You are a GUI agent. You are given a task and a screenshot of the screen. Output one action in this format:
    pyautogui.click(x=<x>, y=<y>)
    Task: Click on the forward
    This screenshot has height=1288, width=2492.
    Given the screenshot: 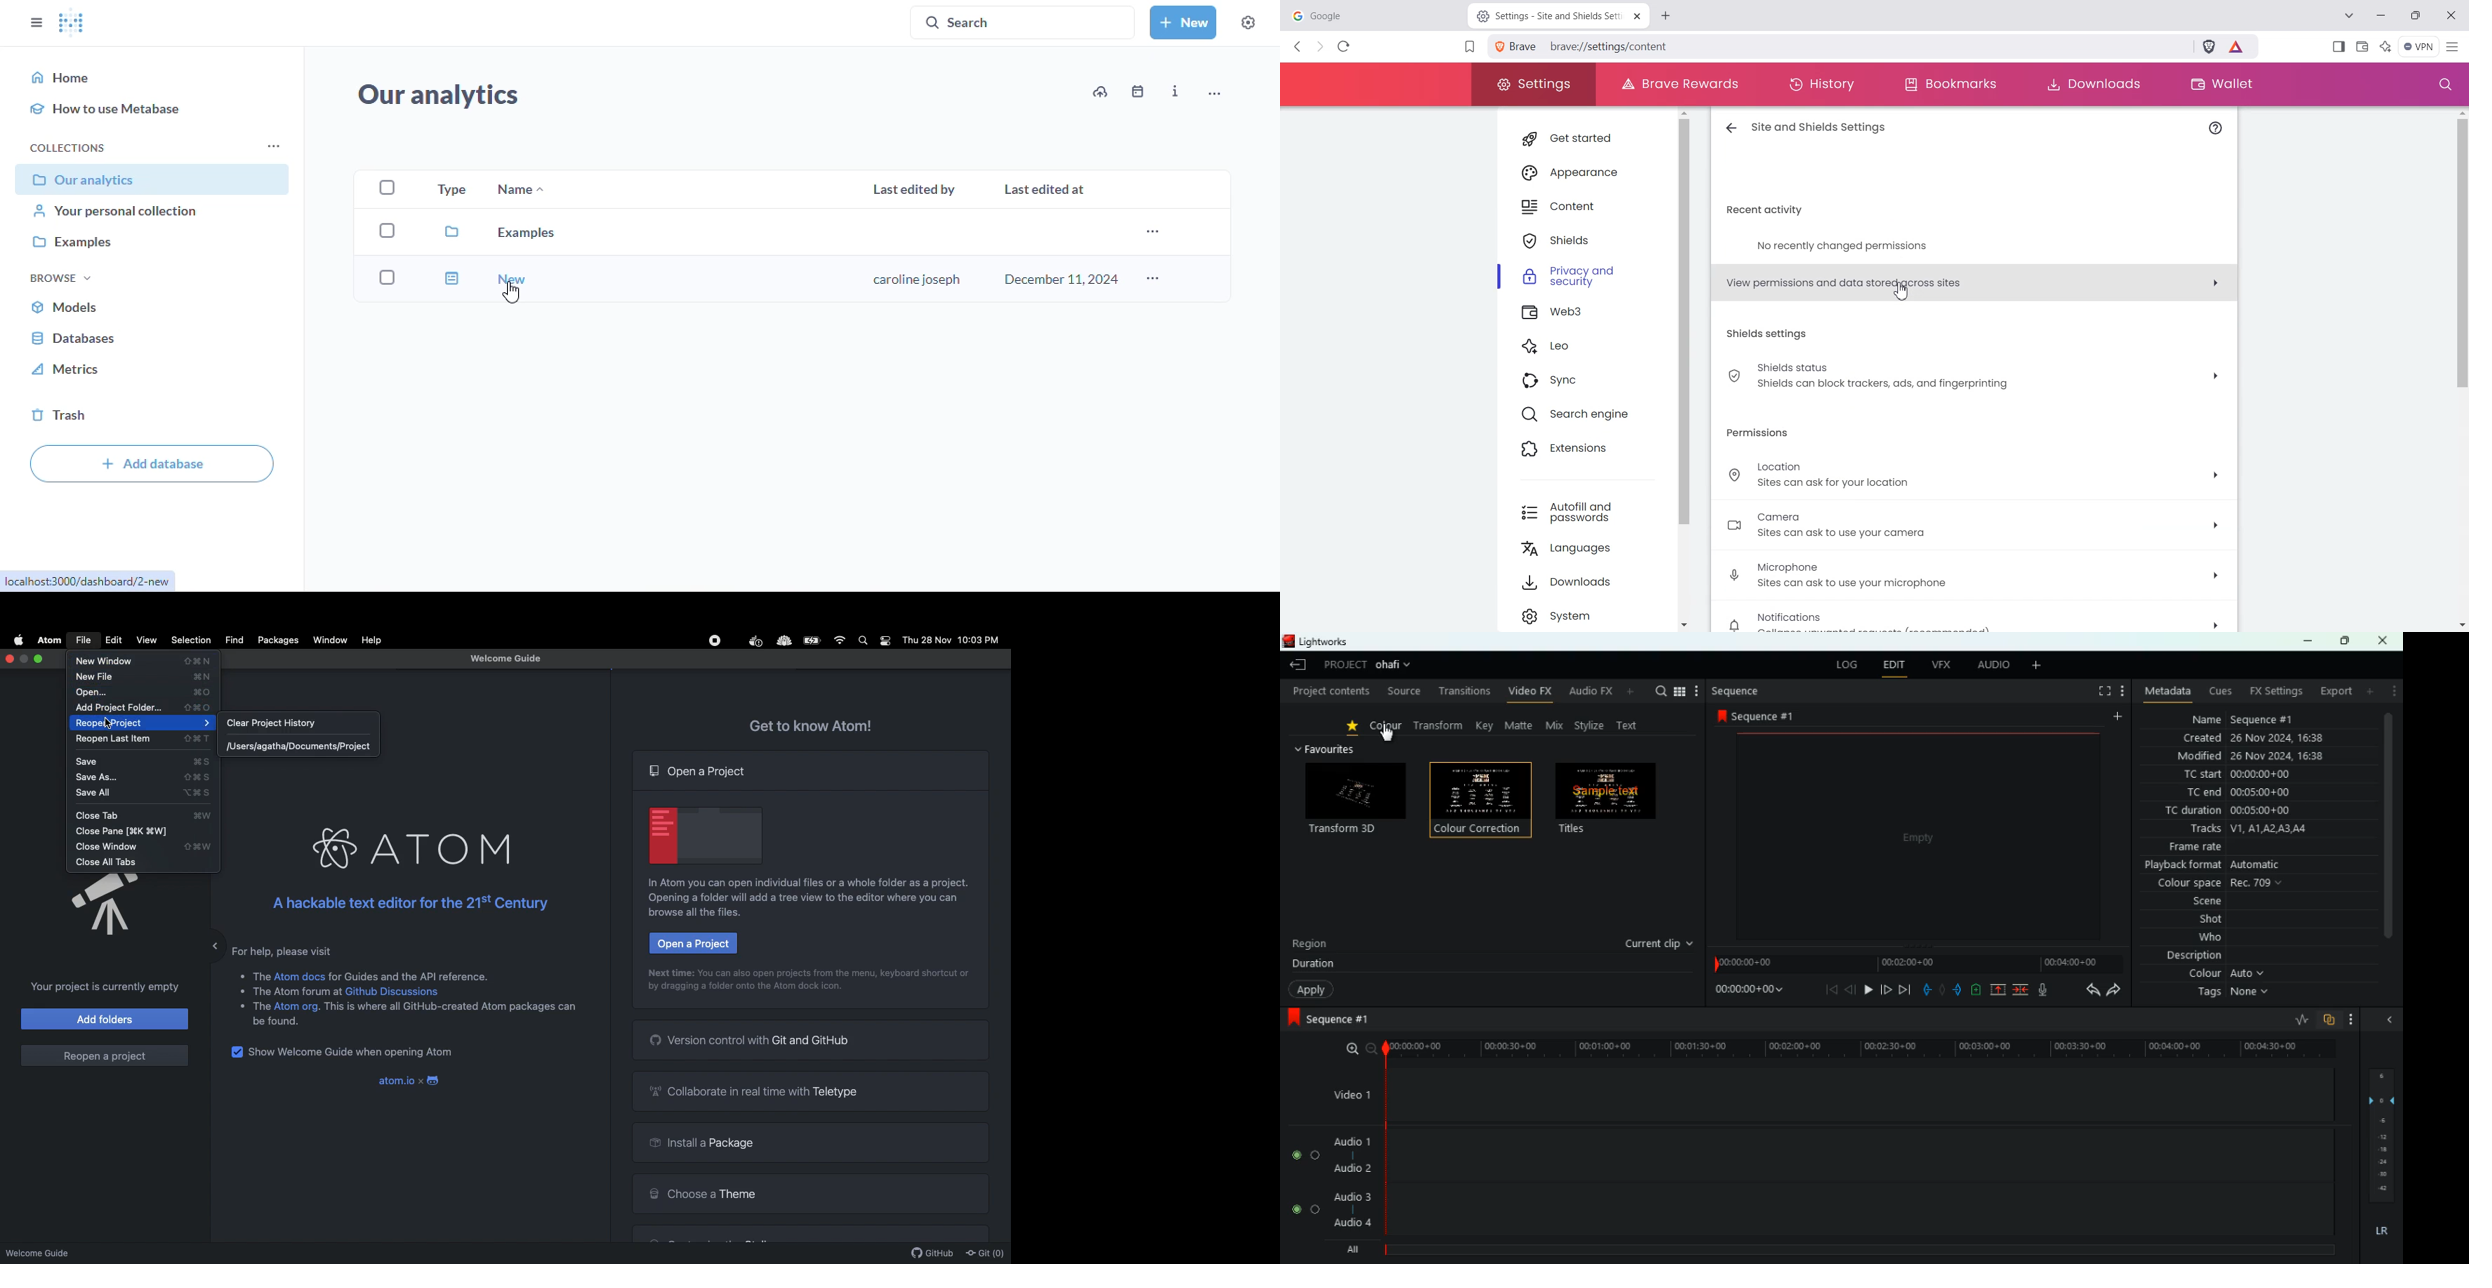 What is the action you would take?
    pyautogui.click(x=2114, y=991)
    